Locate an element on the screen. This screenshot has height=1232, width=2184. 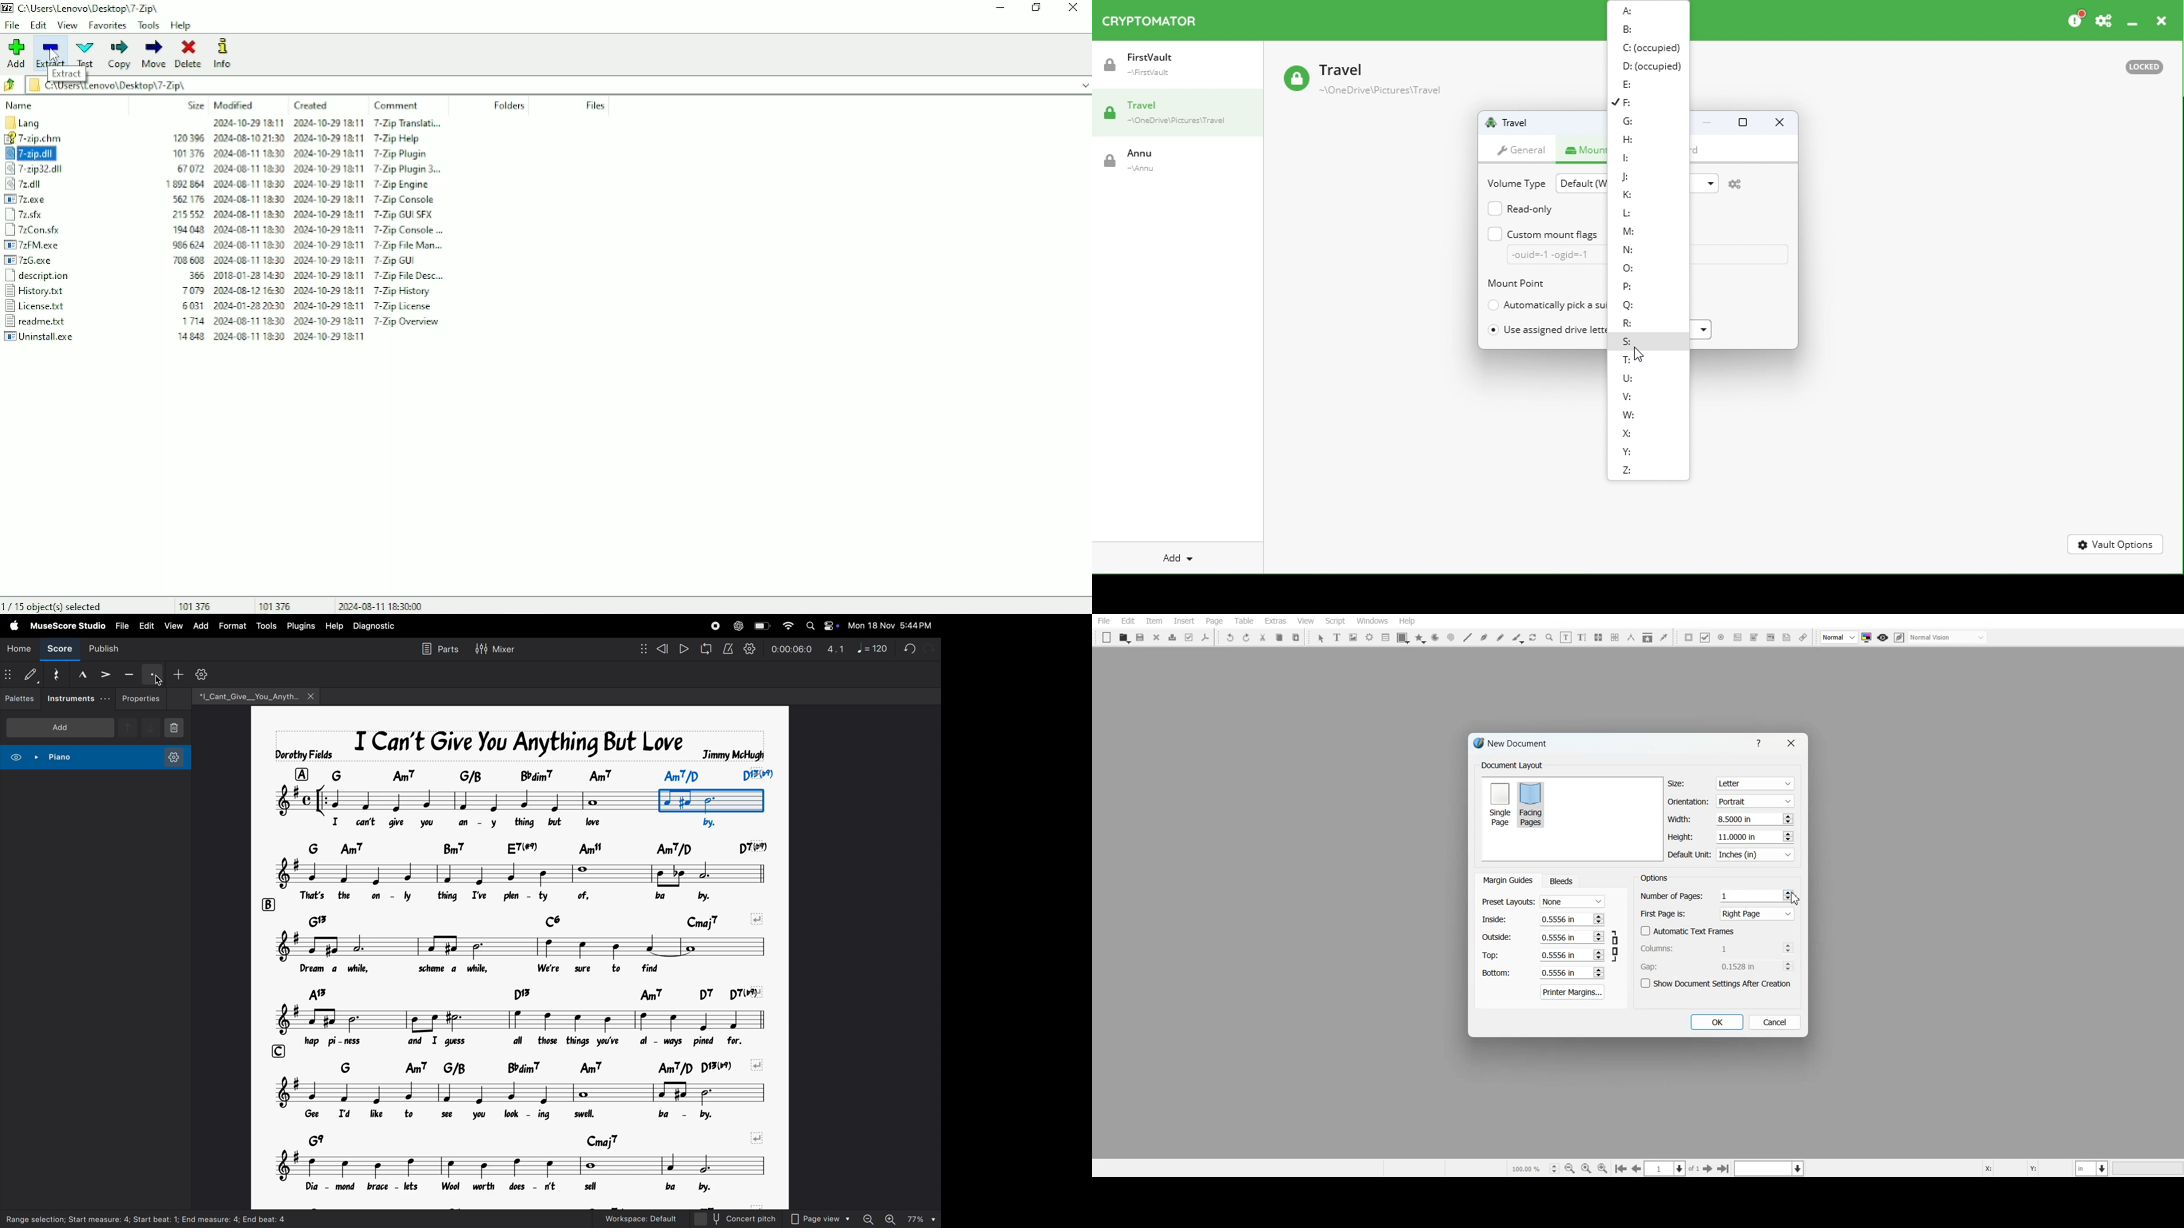
Name is located at coordinates (21, 105).